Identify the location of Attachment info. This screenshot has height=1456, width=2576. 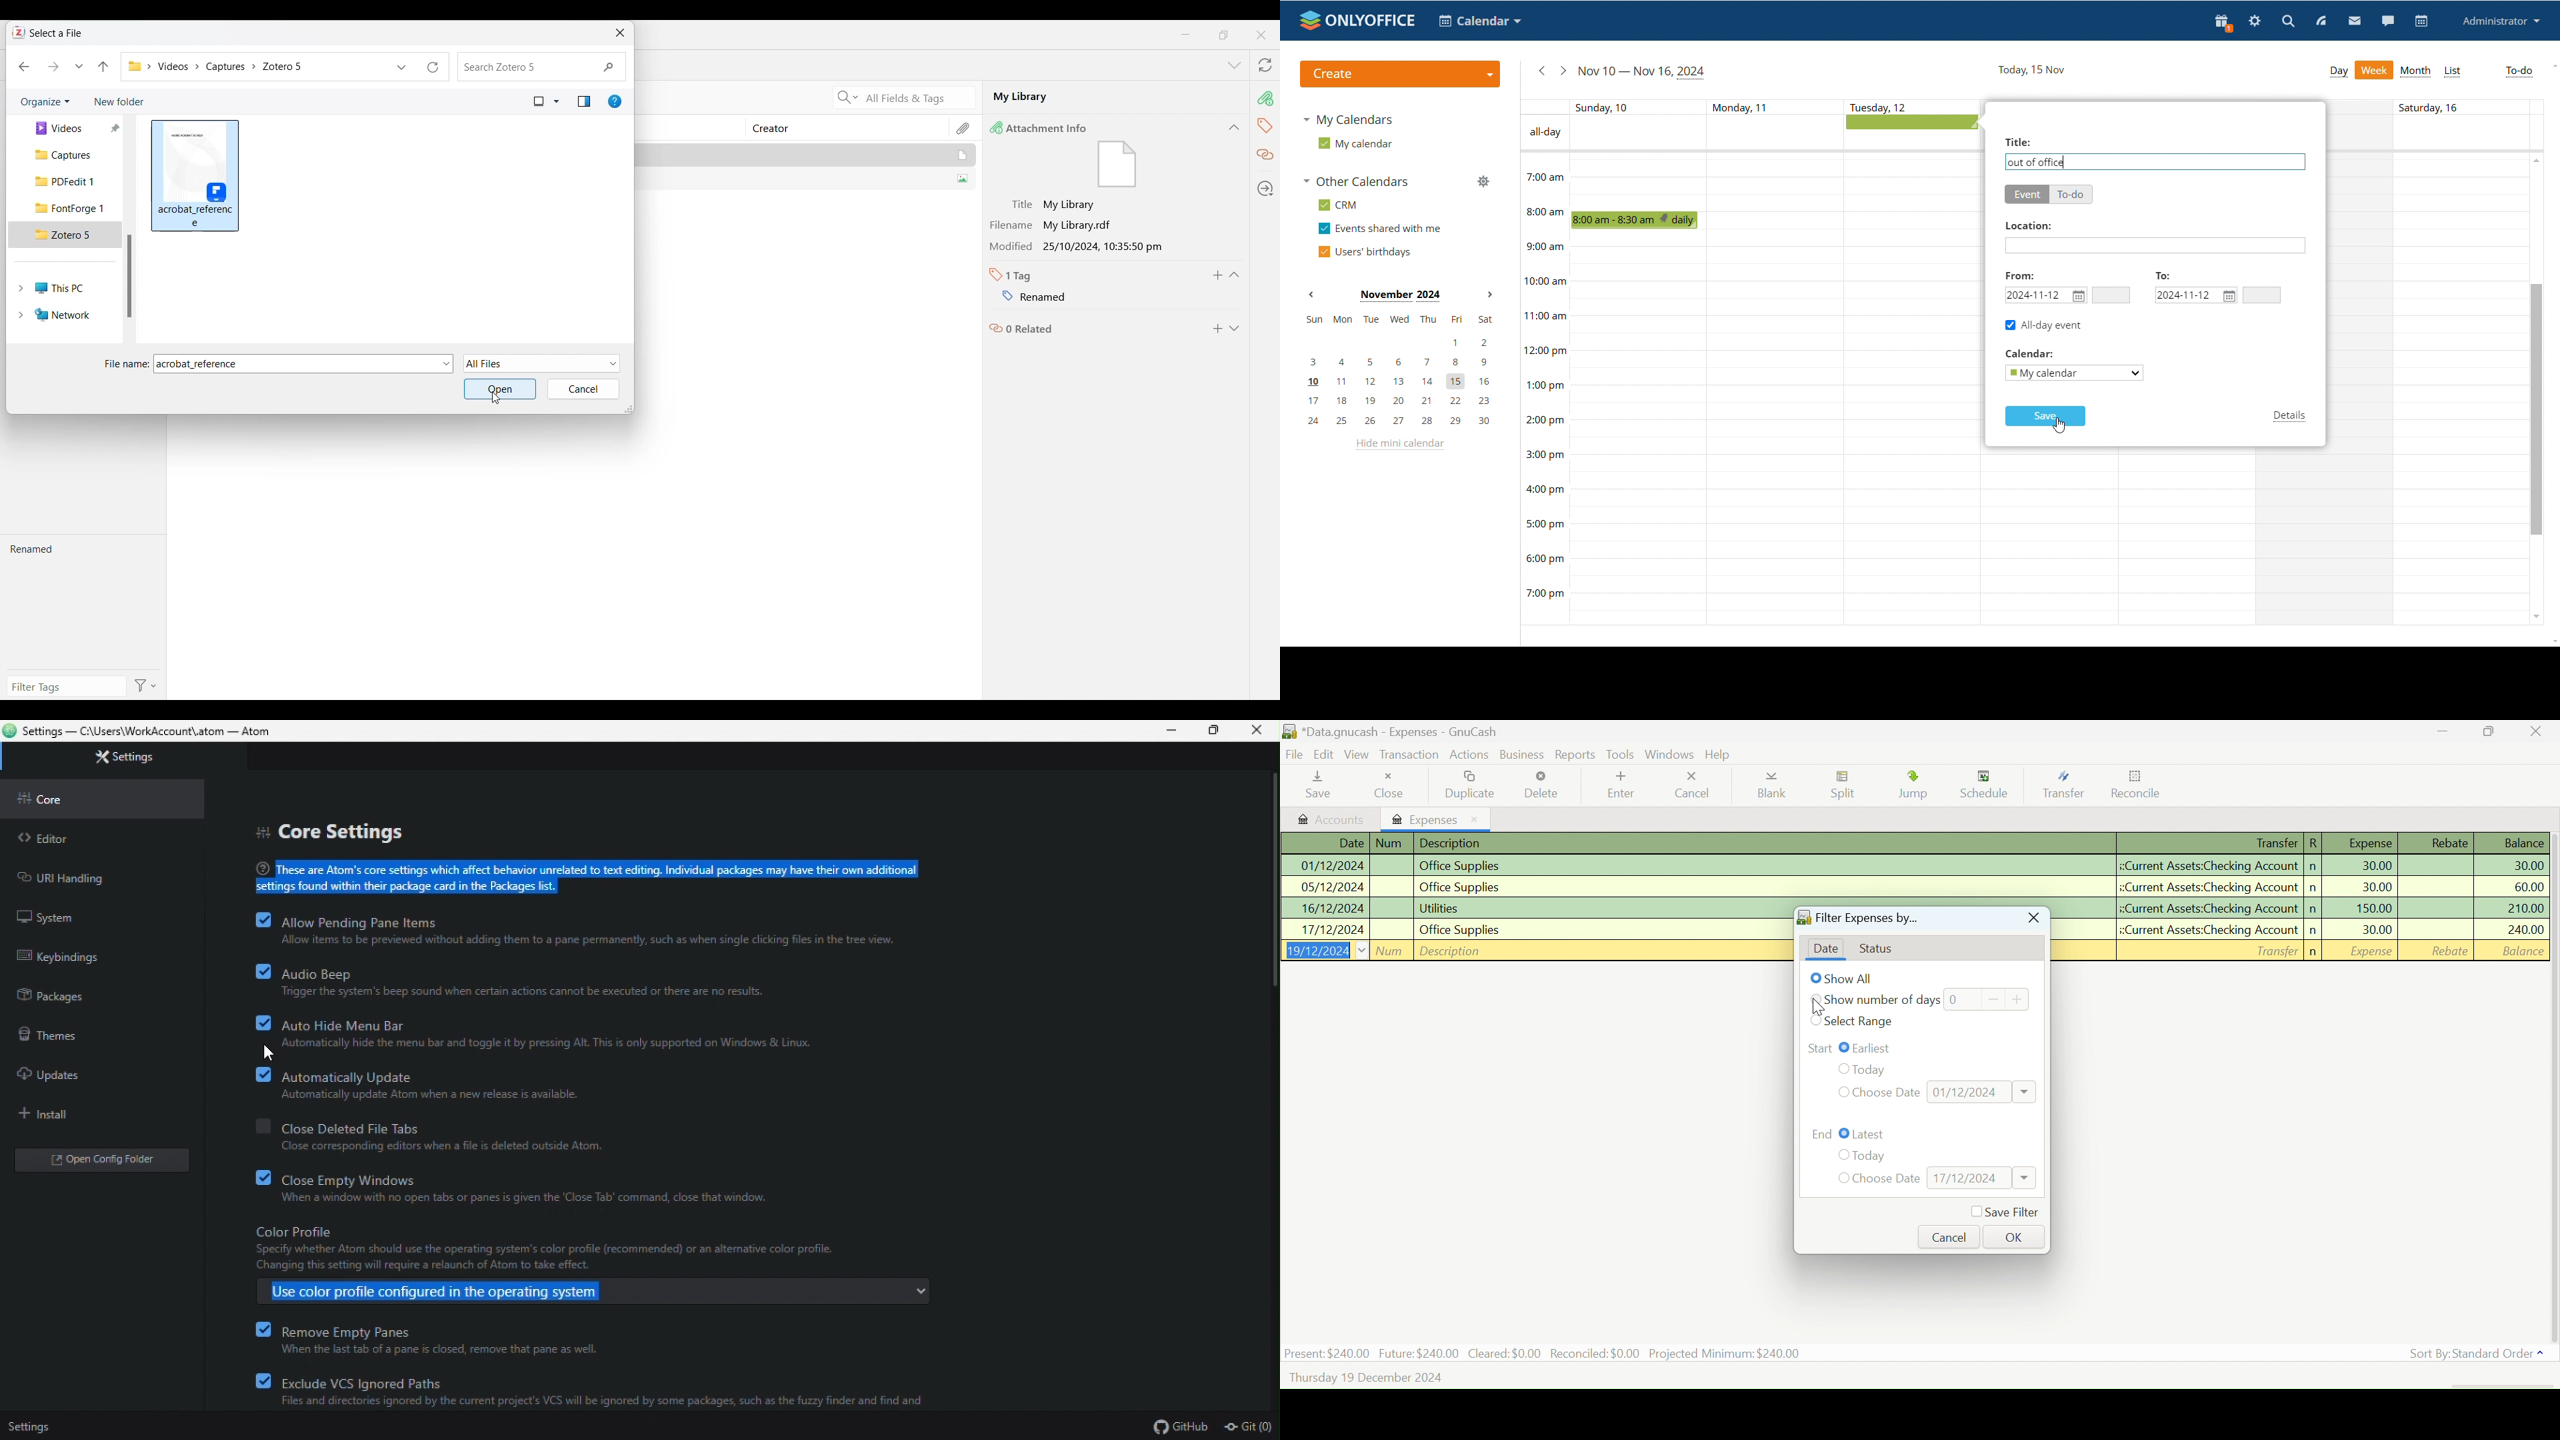
(1263, 99).